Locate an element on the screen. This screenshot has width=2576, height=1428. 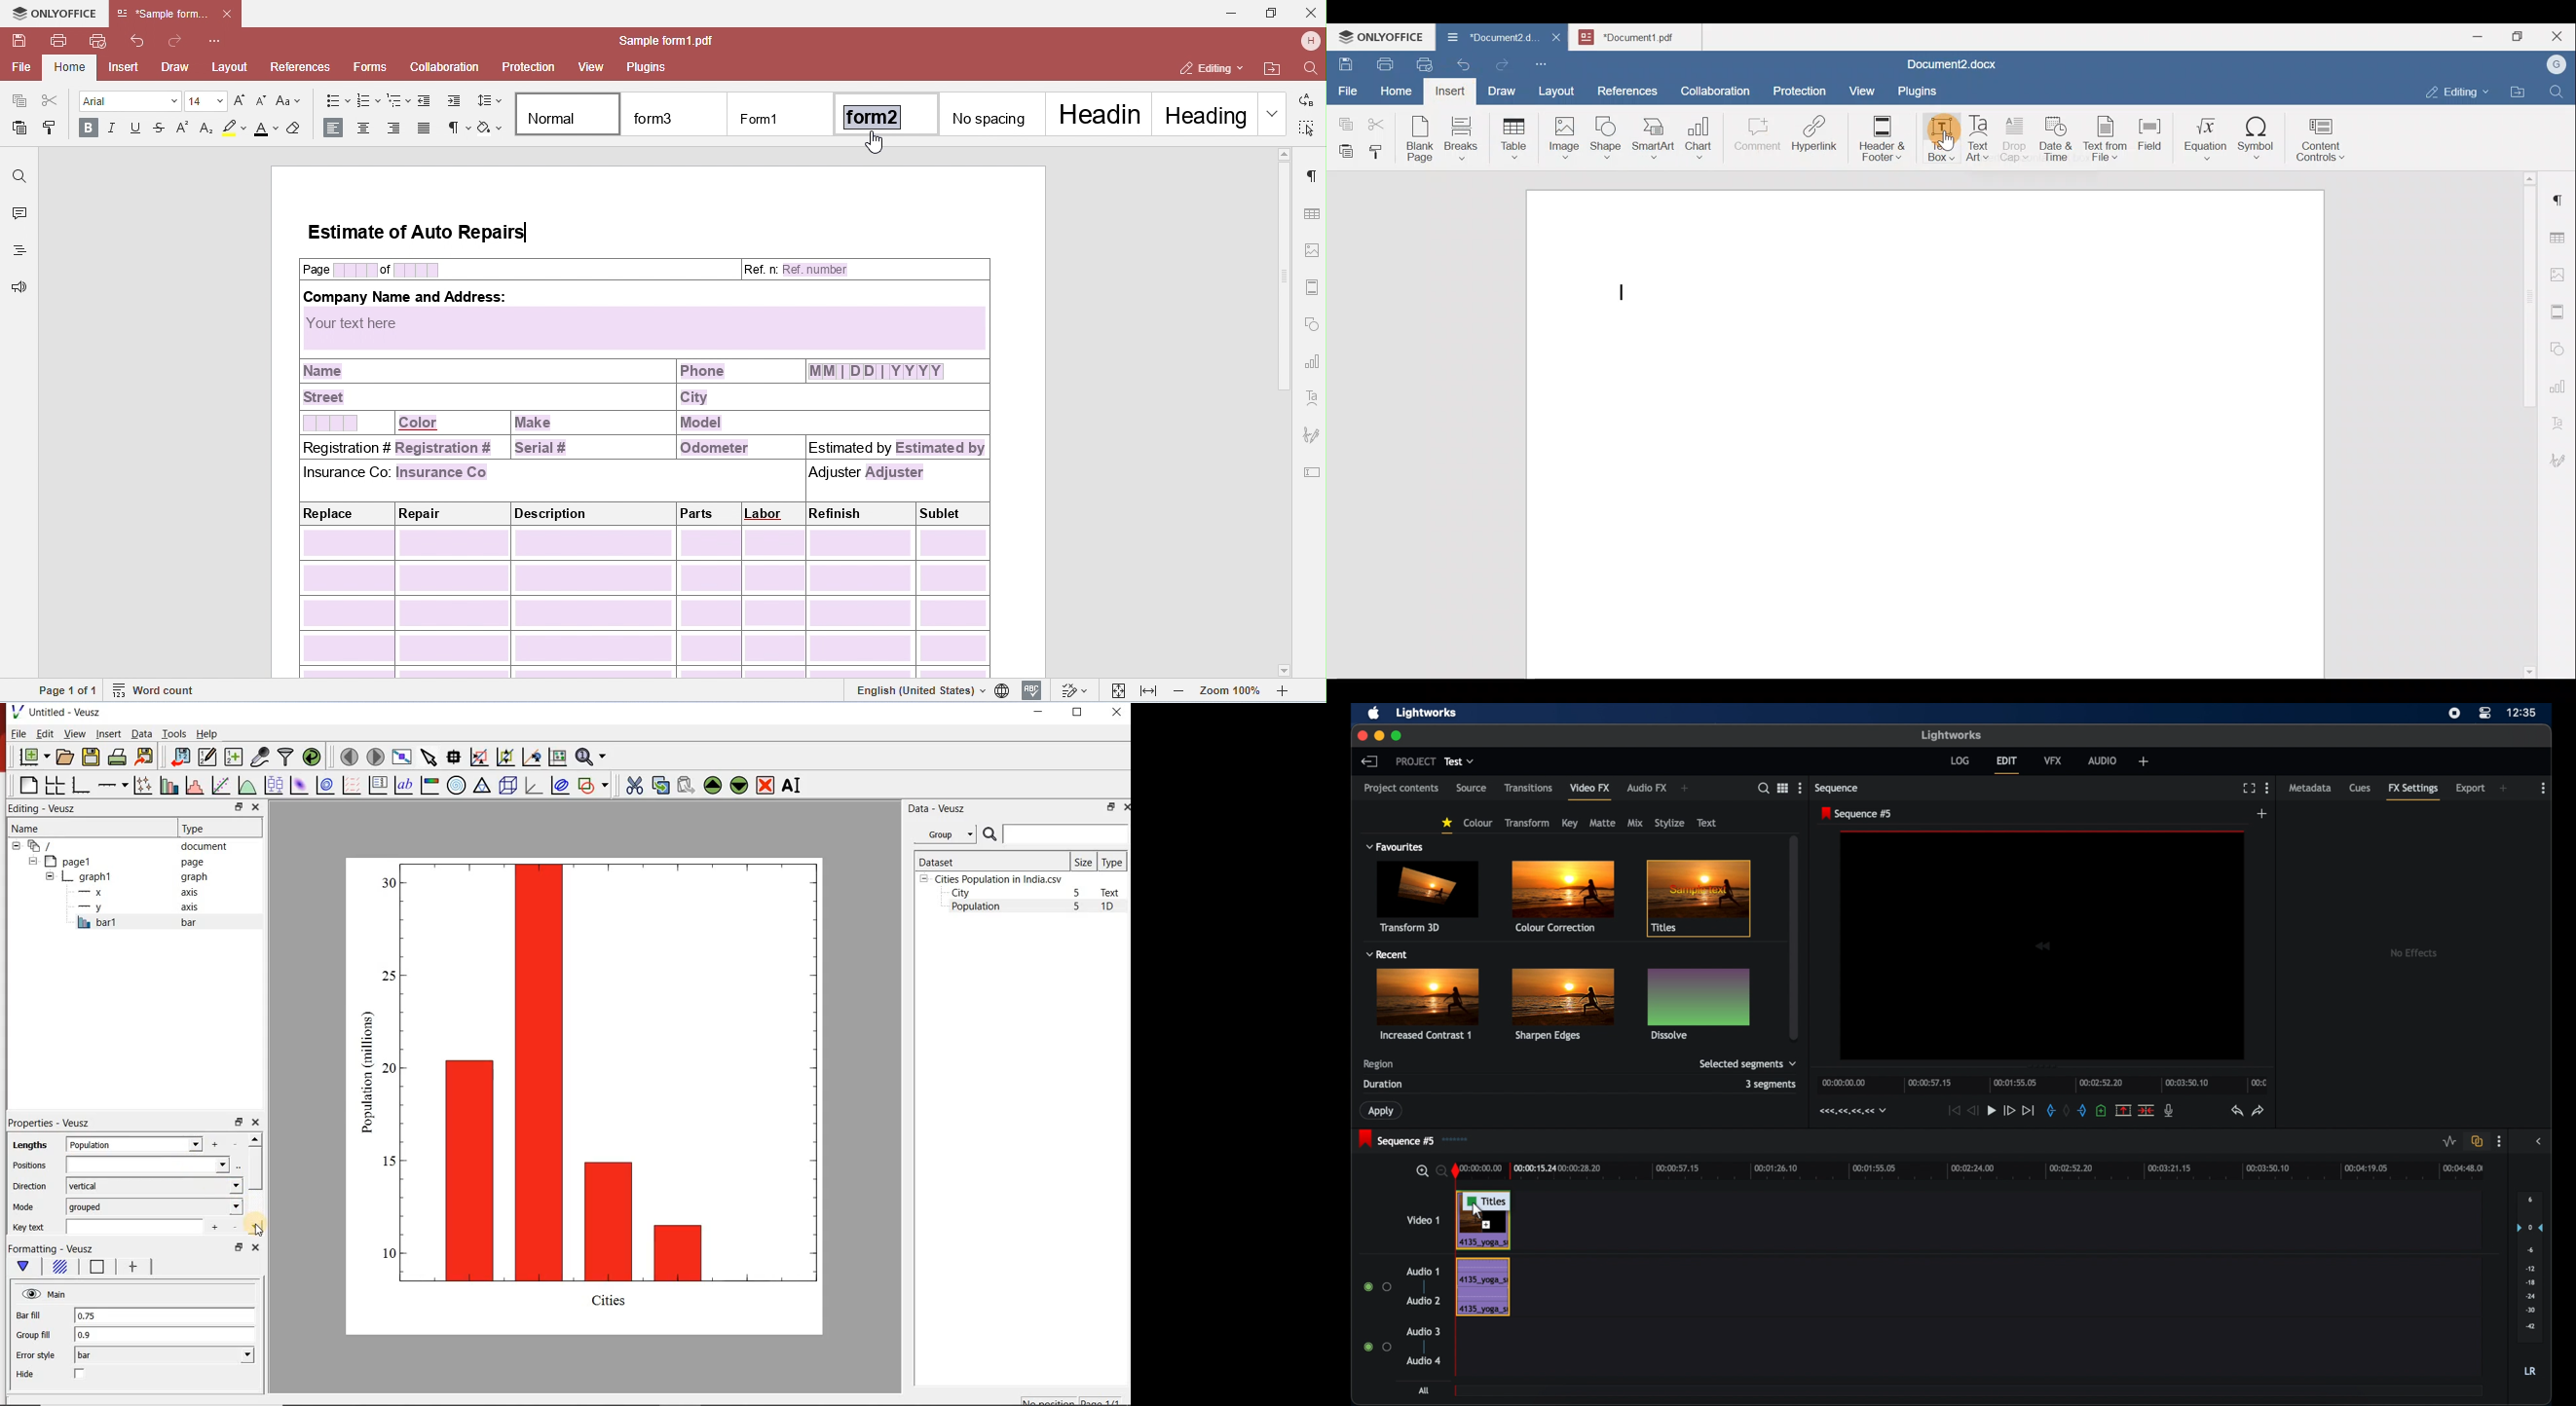
Maximize is located at coordinates (2521, 36).